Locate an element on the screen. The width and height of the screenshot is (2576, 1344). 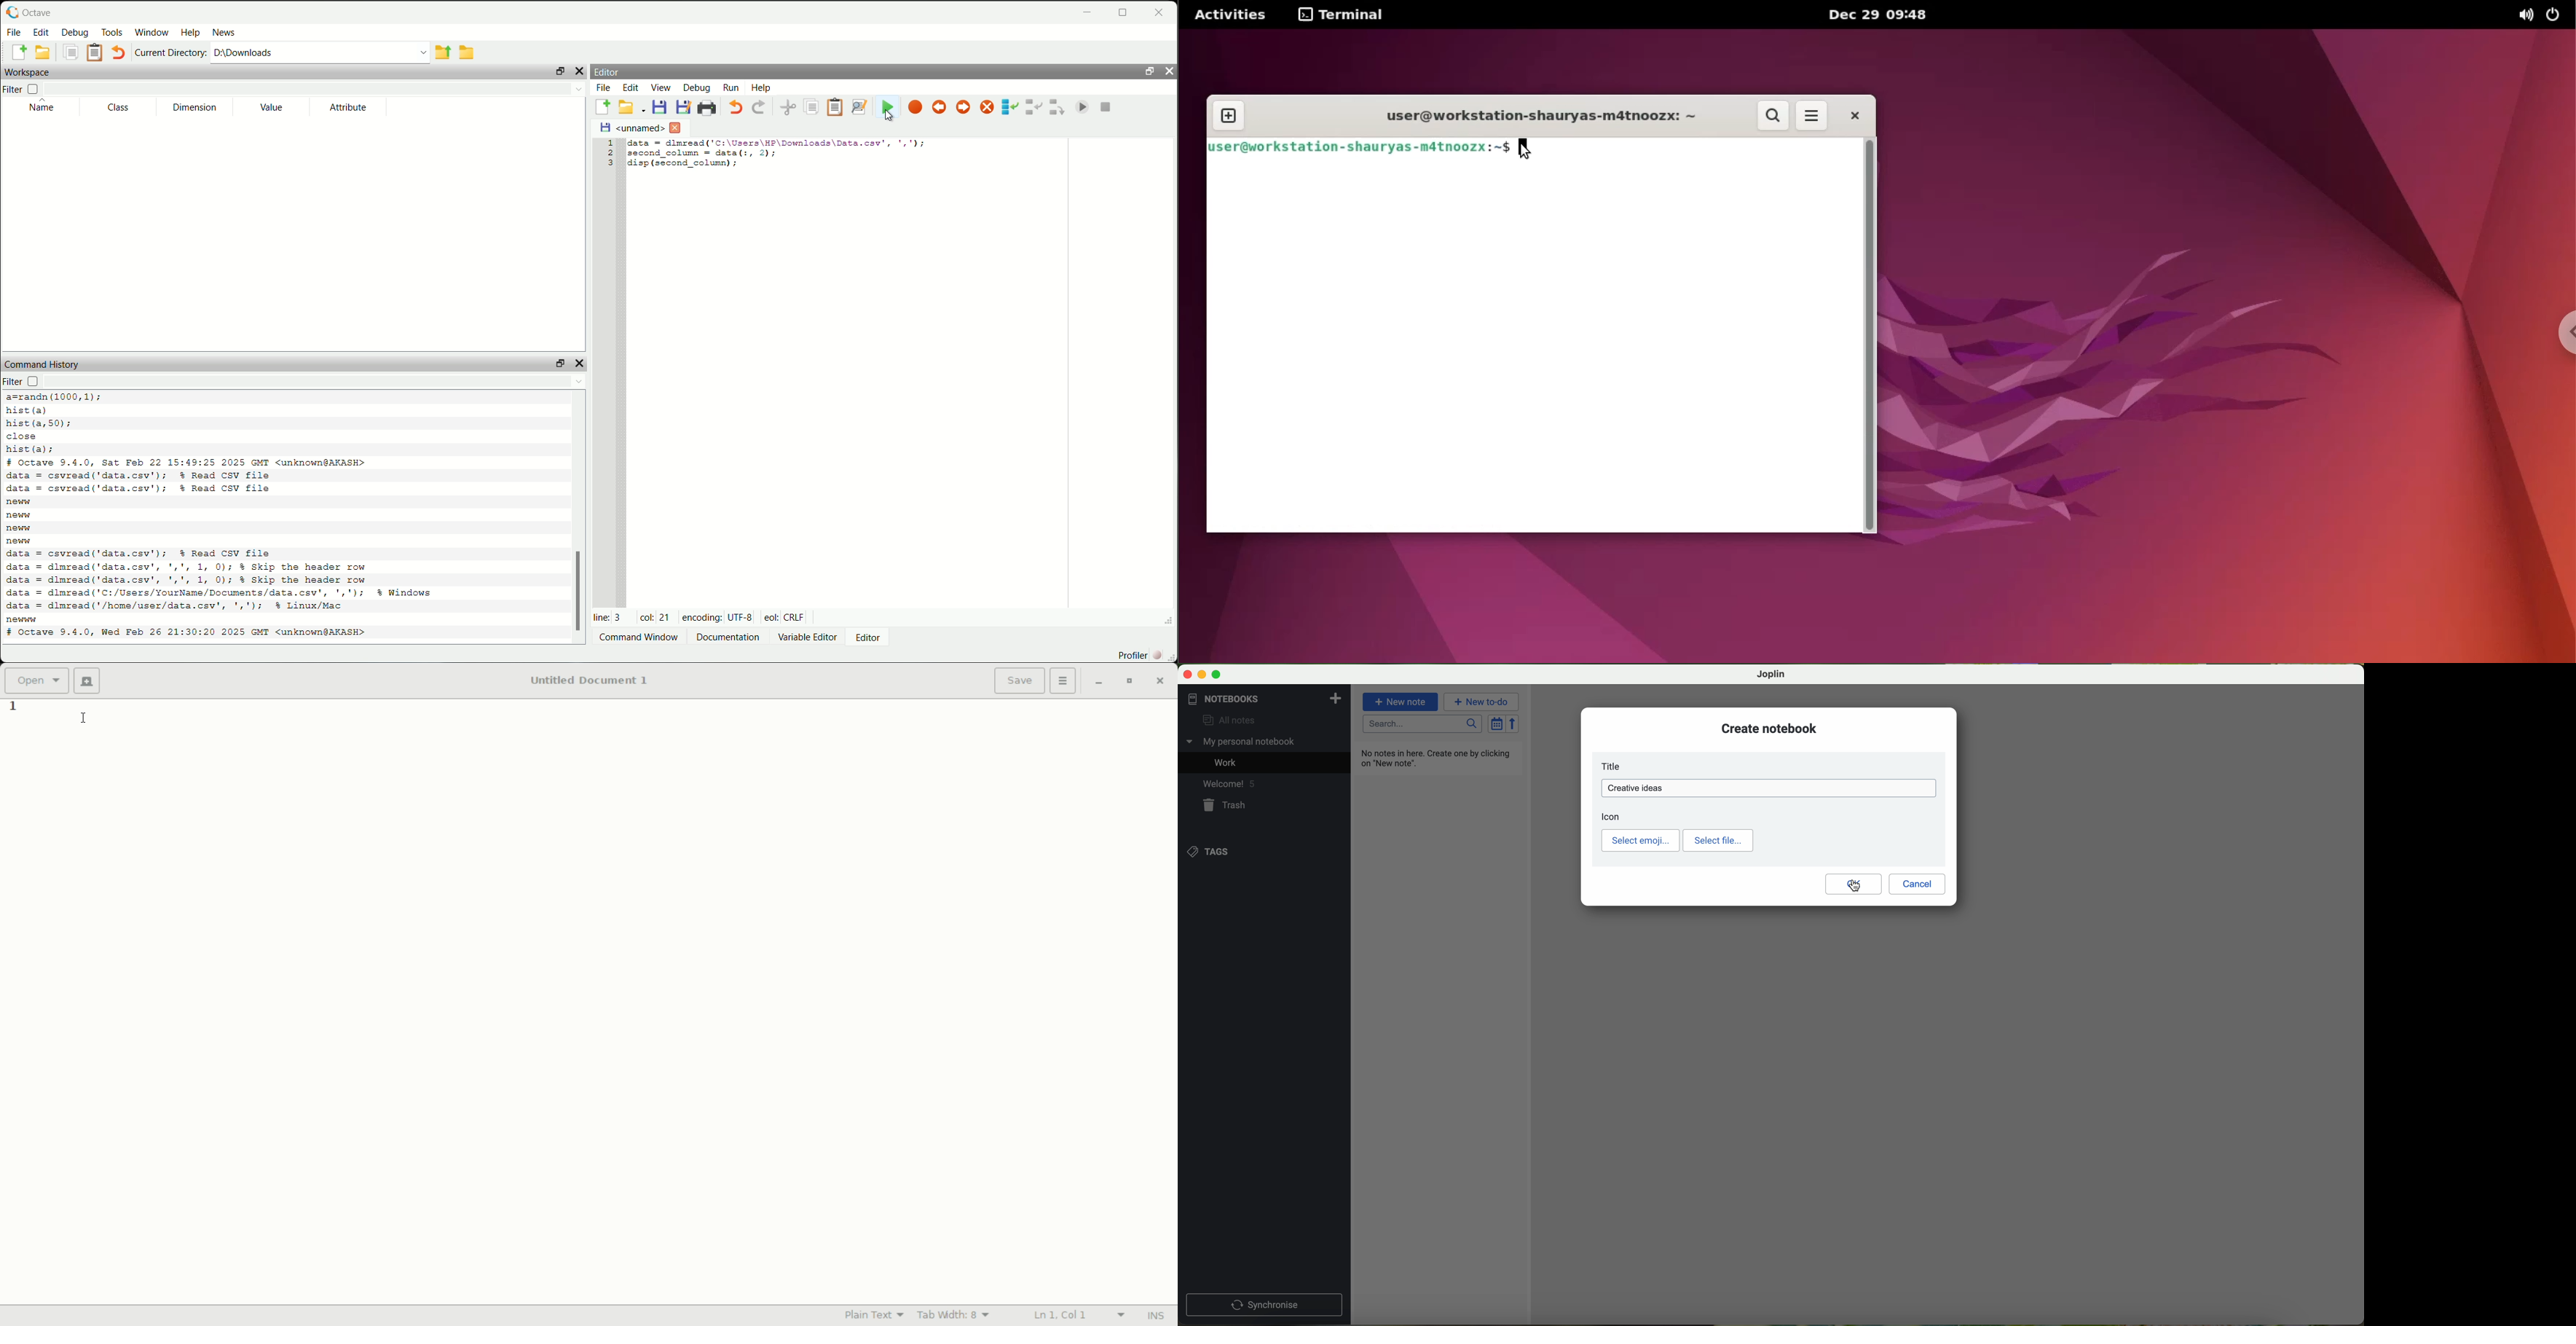
Plain Text  is located at coordinates (874, 1316).